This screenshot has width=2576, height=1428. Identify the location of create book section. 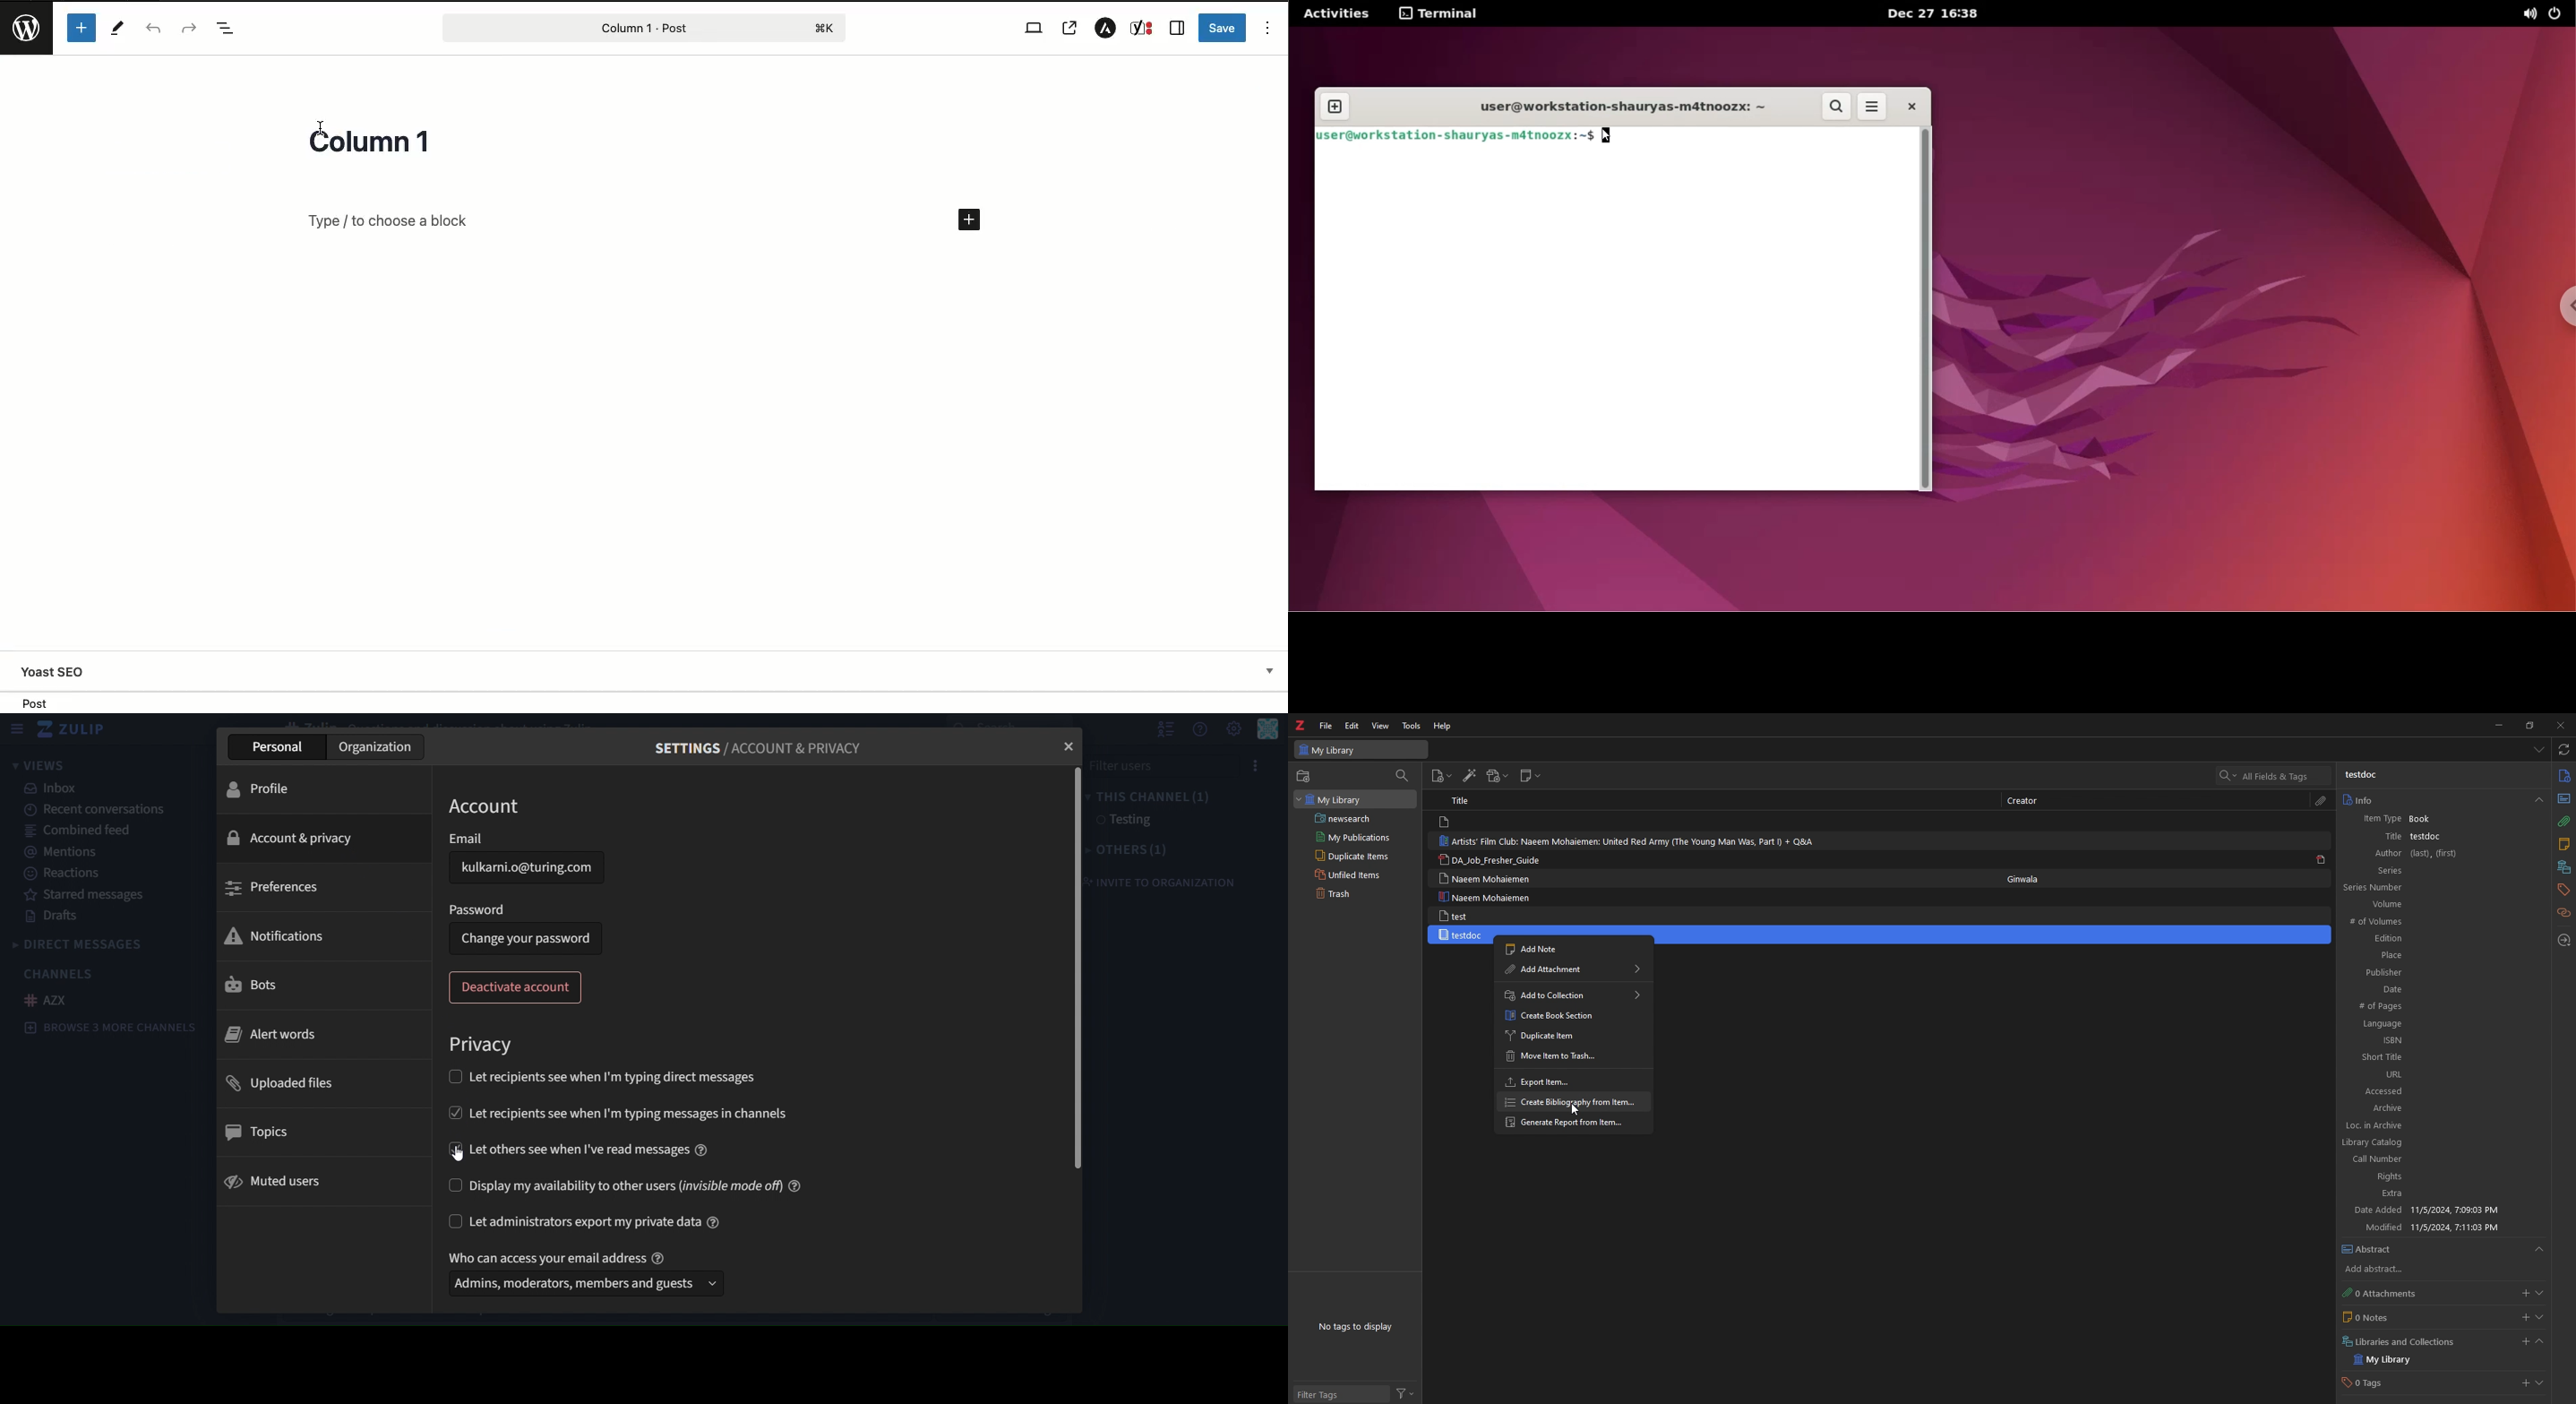
(1573, 1015).